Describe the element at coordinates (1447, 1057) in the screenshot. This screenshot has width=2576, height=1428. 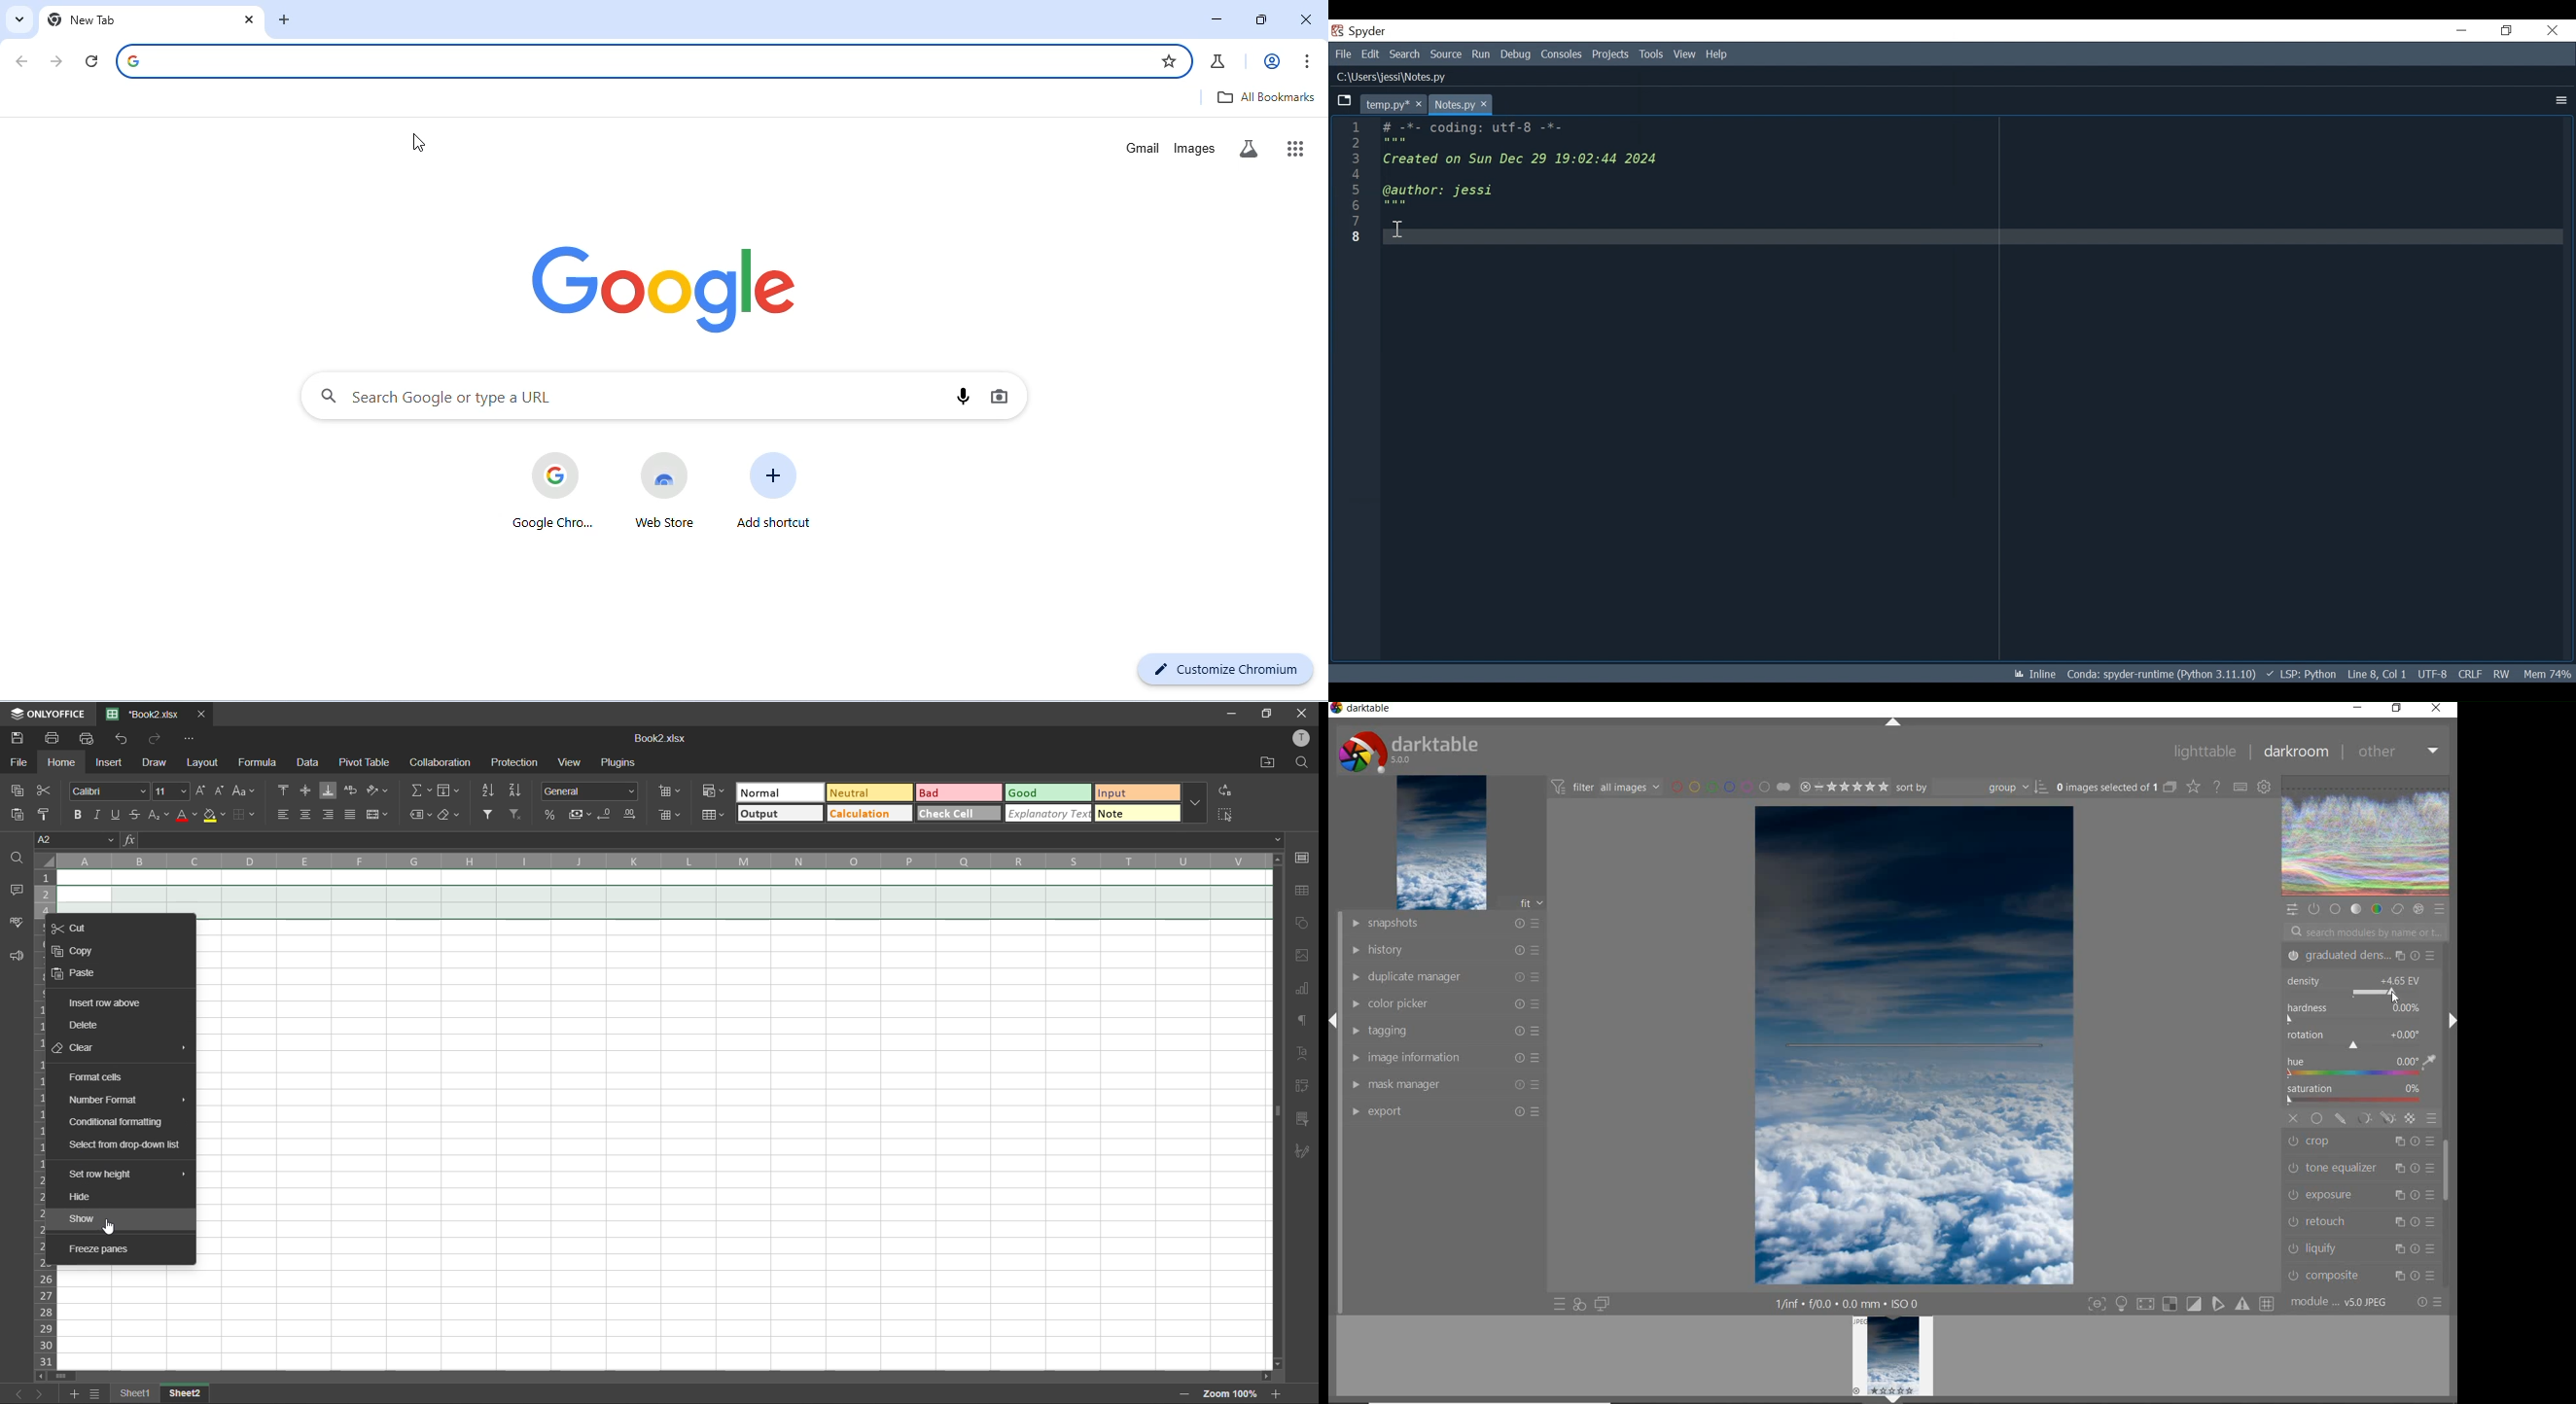
I see `IMAGE INFORMATION` at that location.